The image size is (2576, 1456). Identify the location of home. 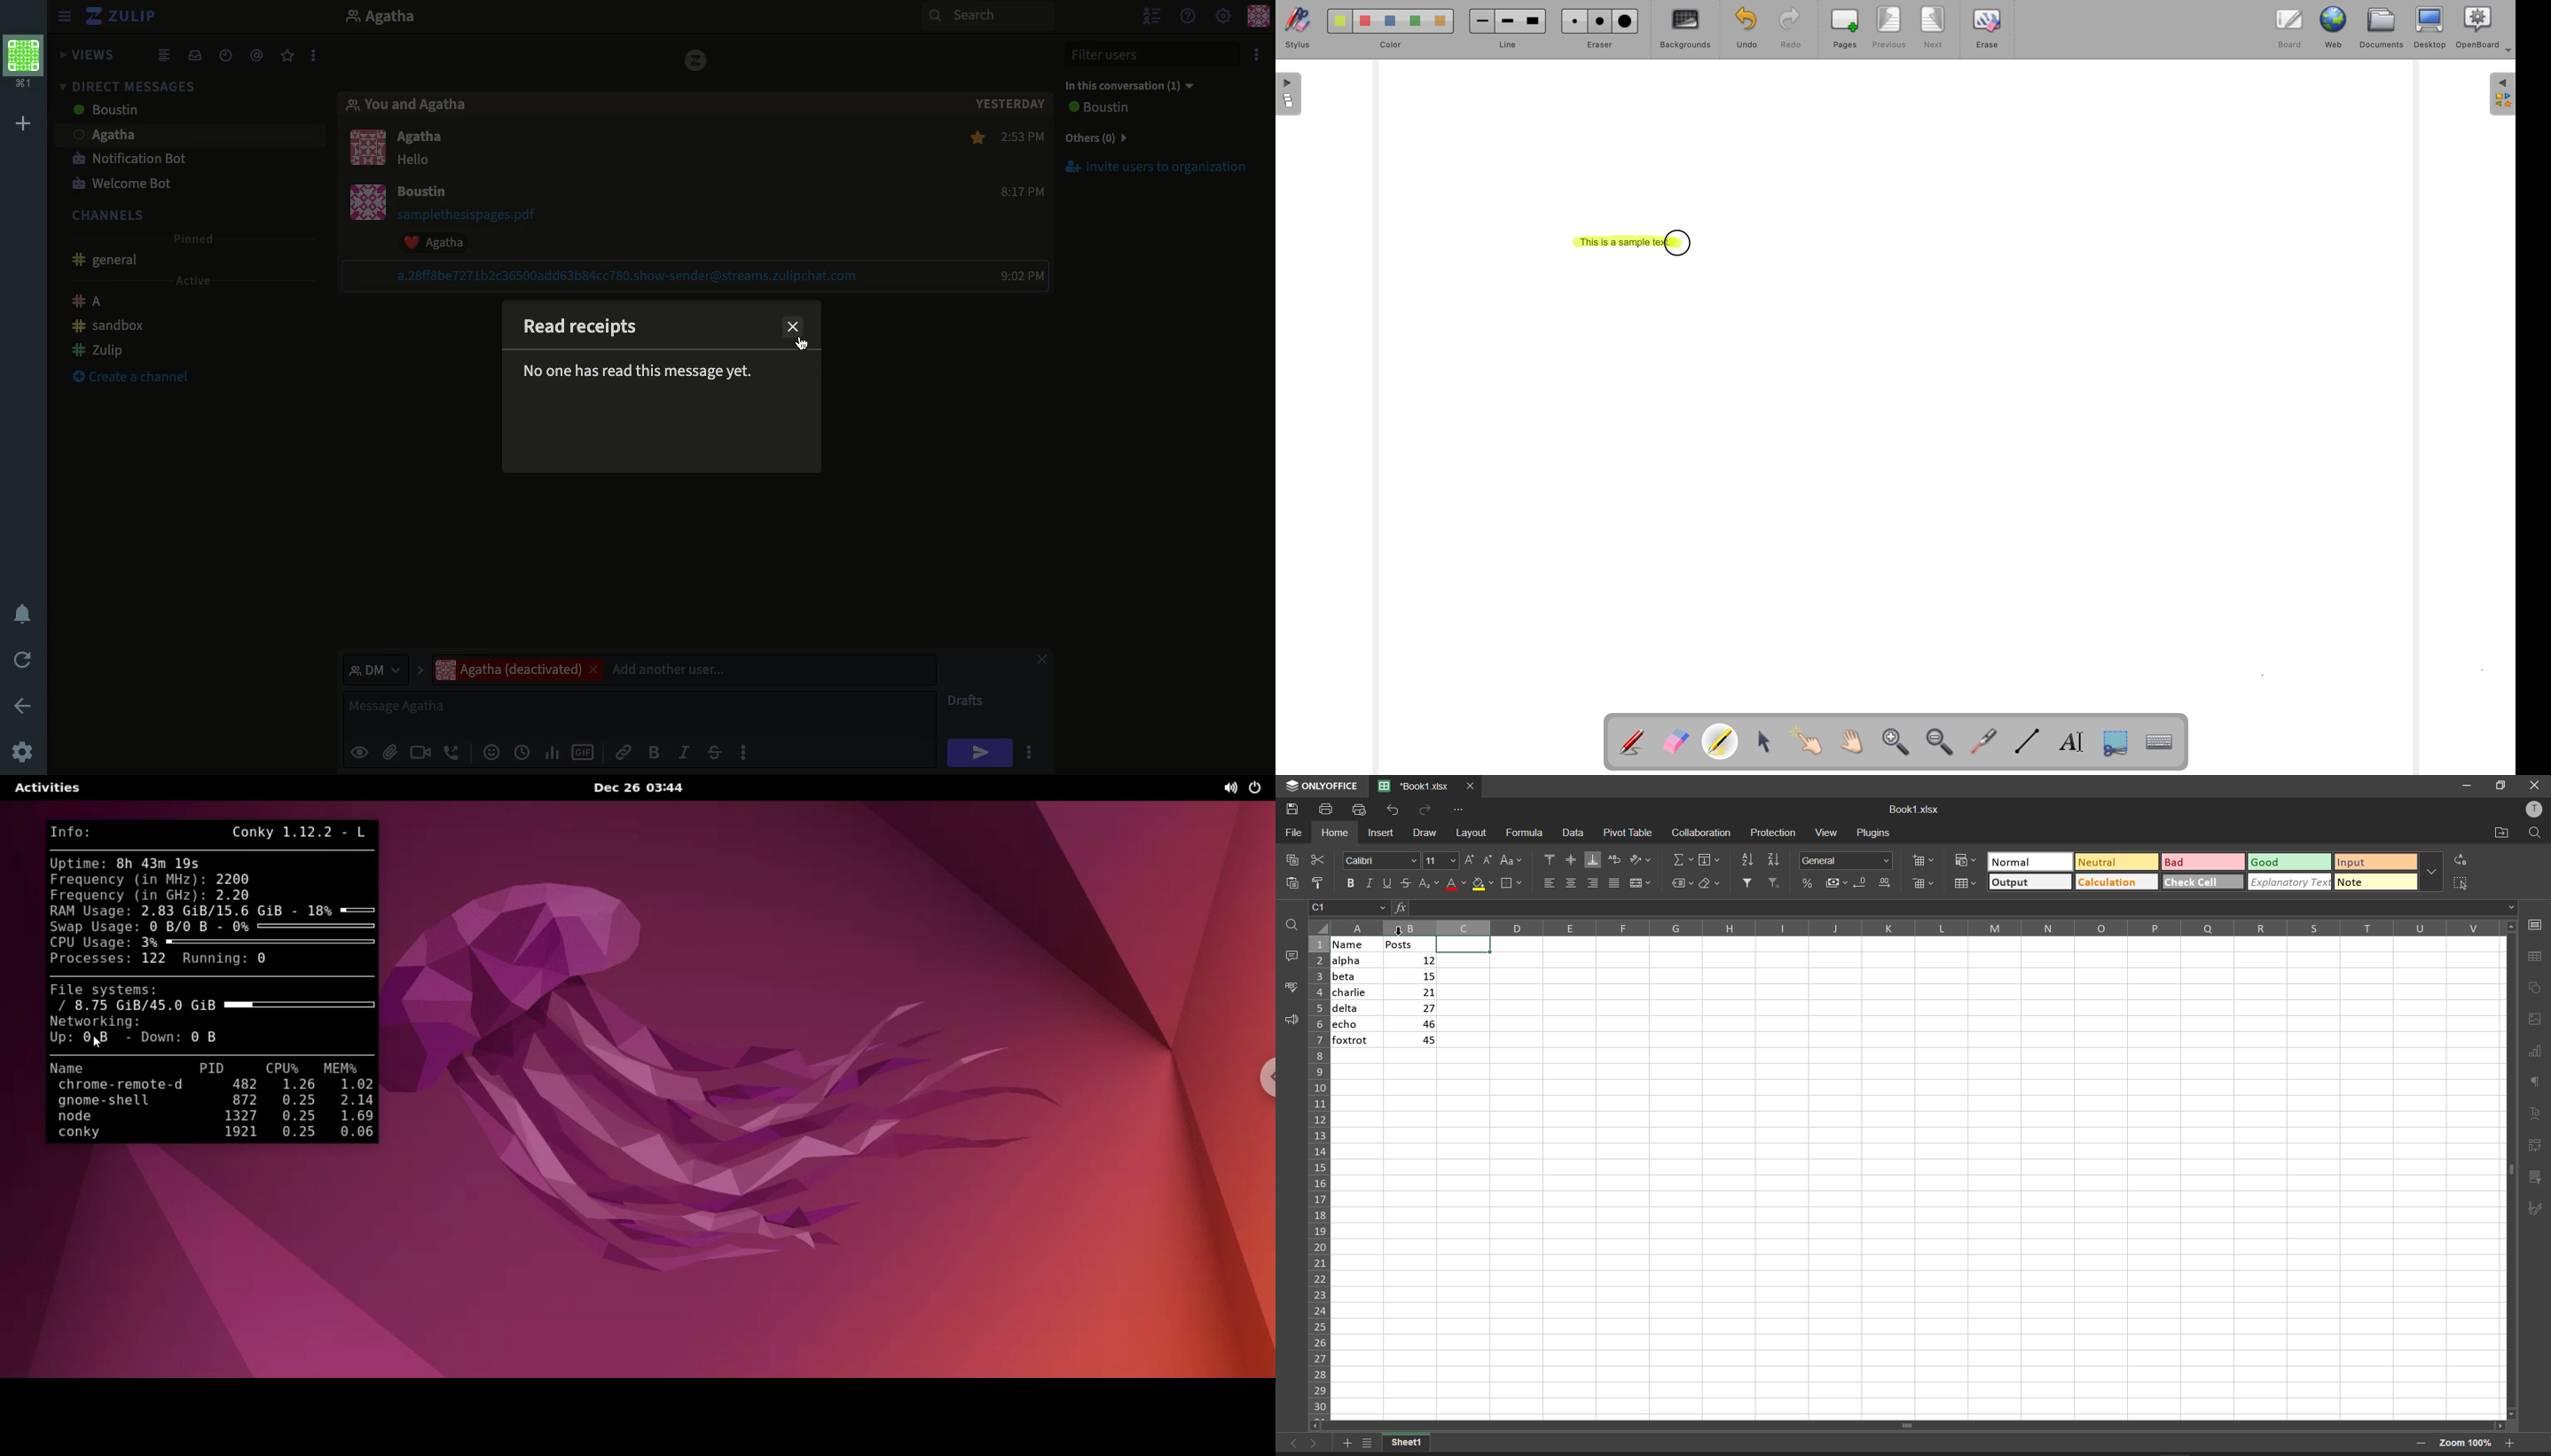
(1337, 834).